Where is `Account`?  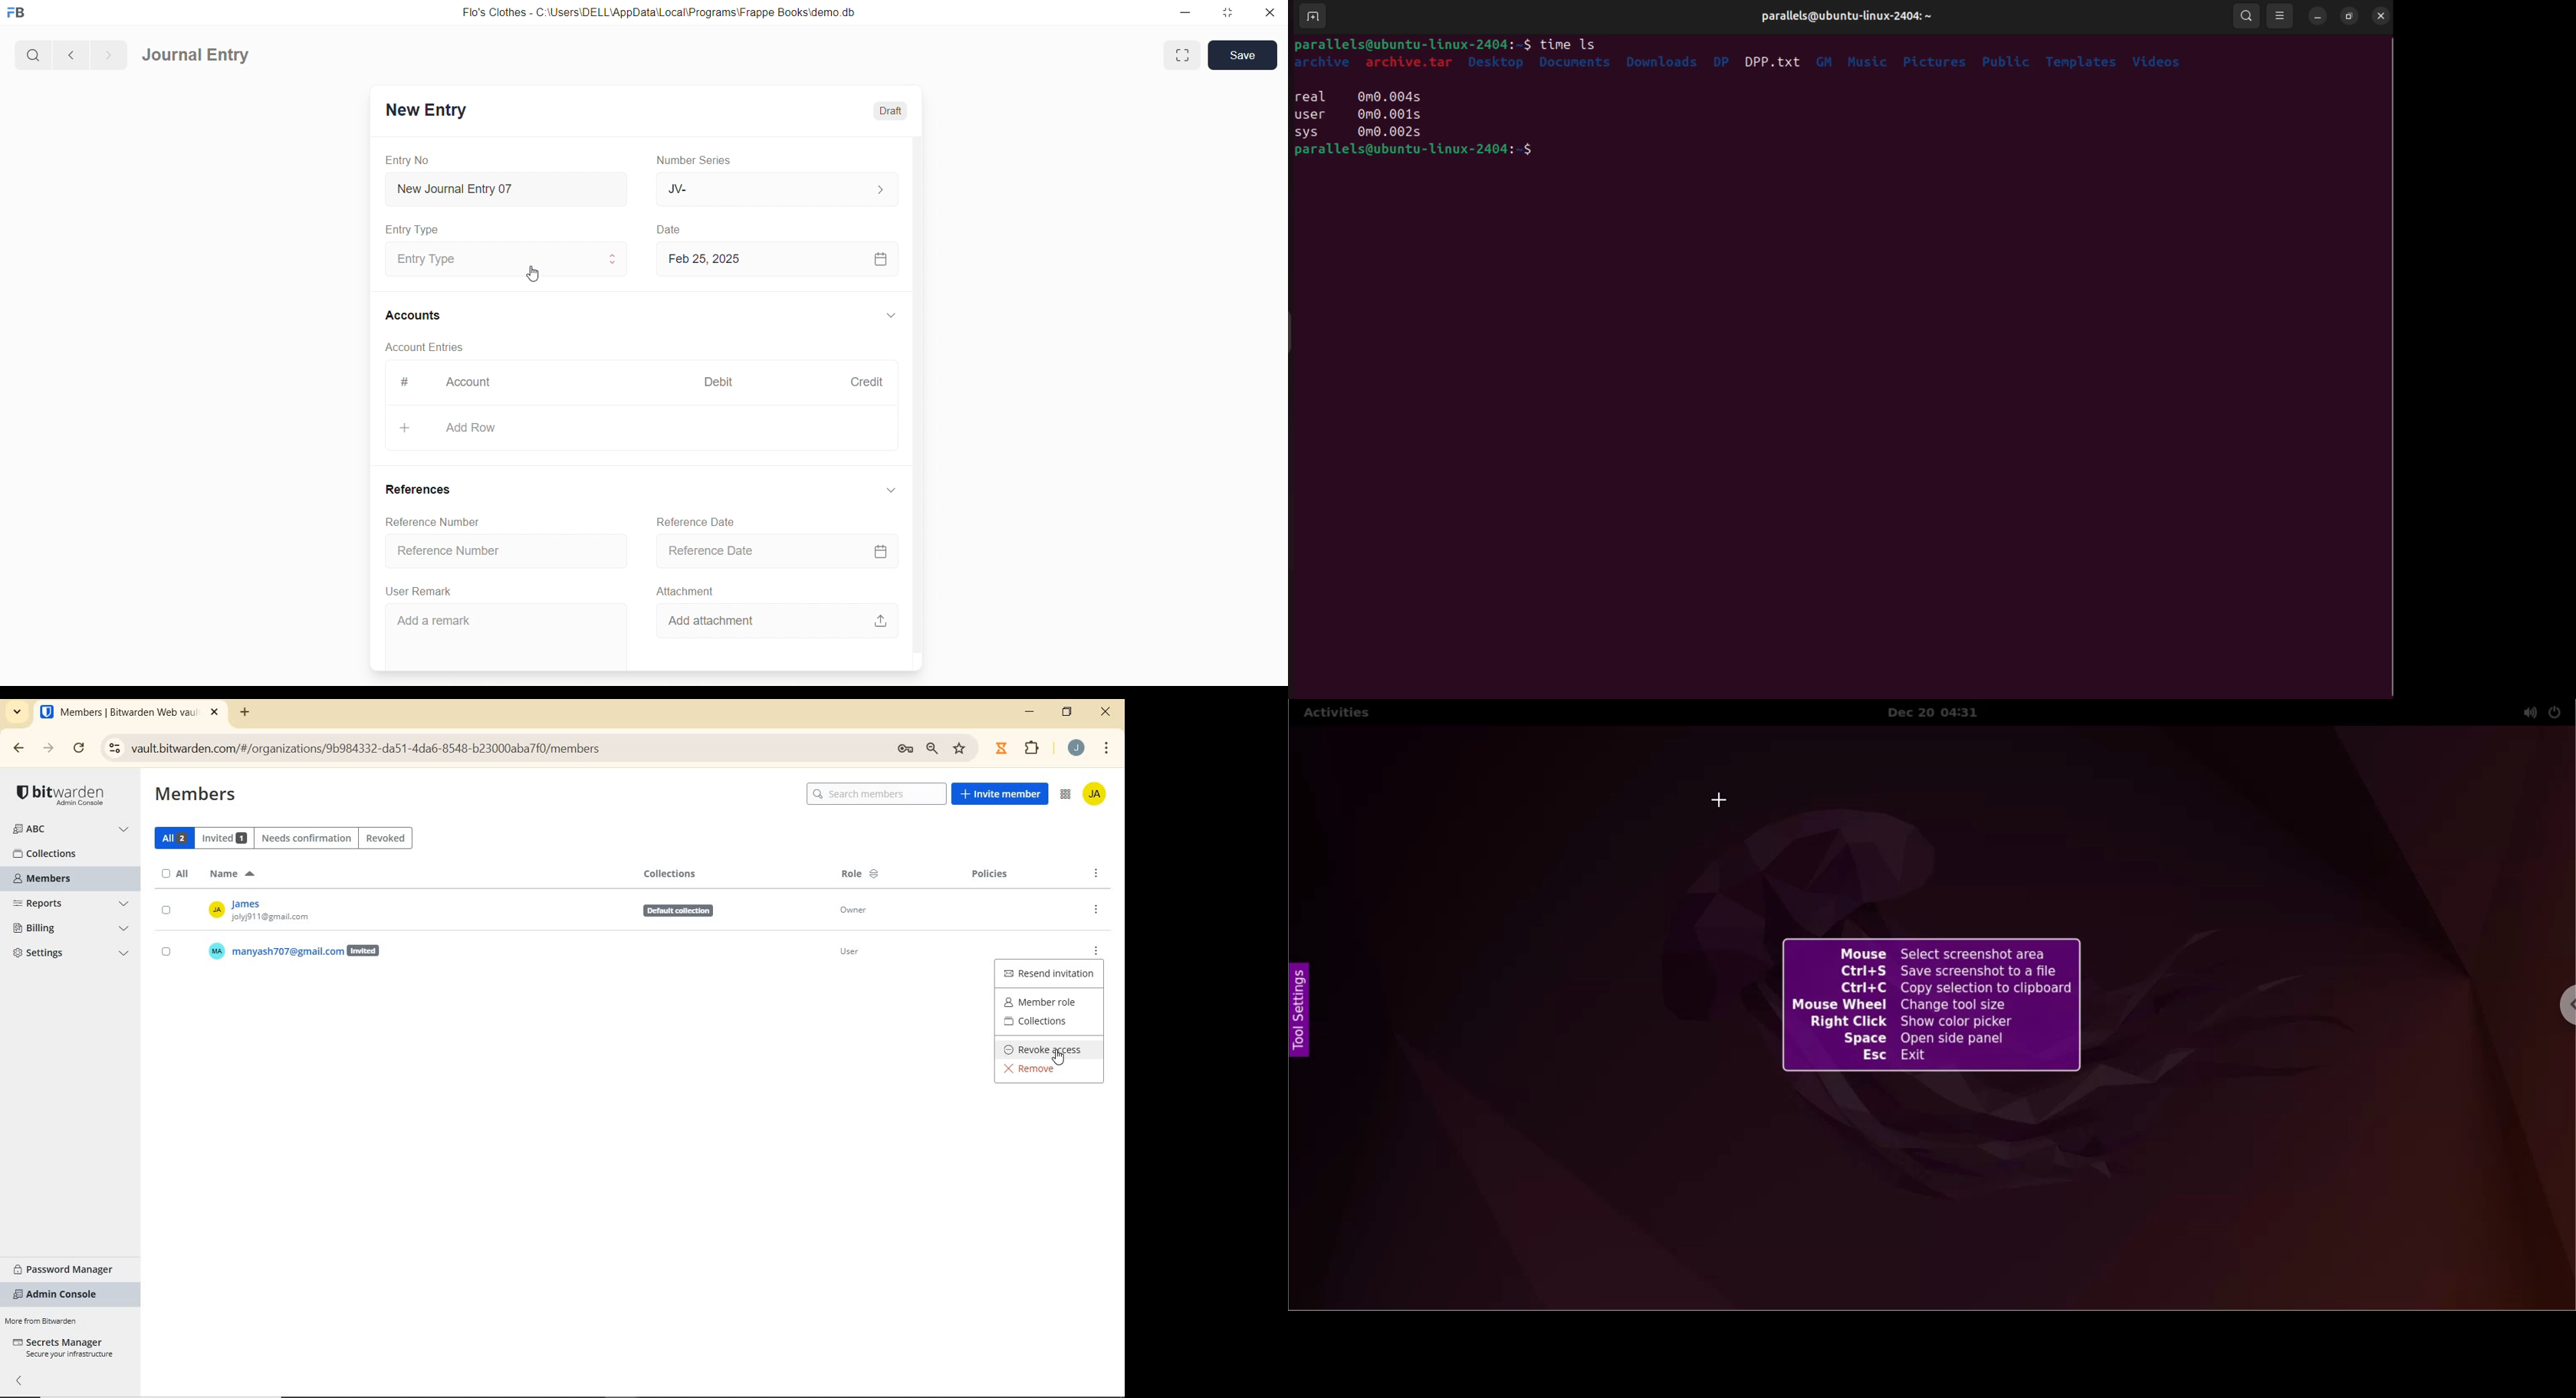
Account is located at coordinates (471, 383).